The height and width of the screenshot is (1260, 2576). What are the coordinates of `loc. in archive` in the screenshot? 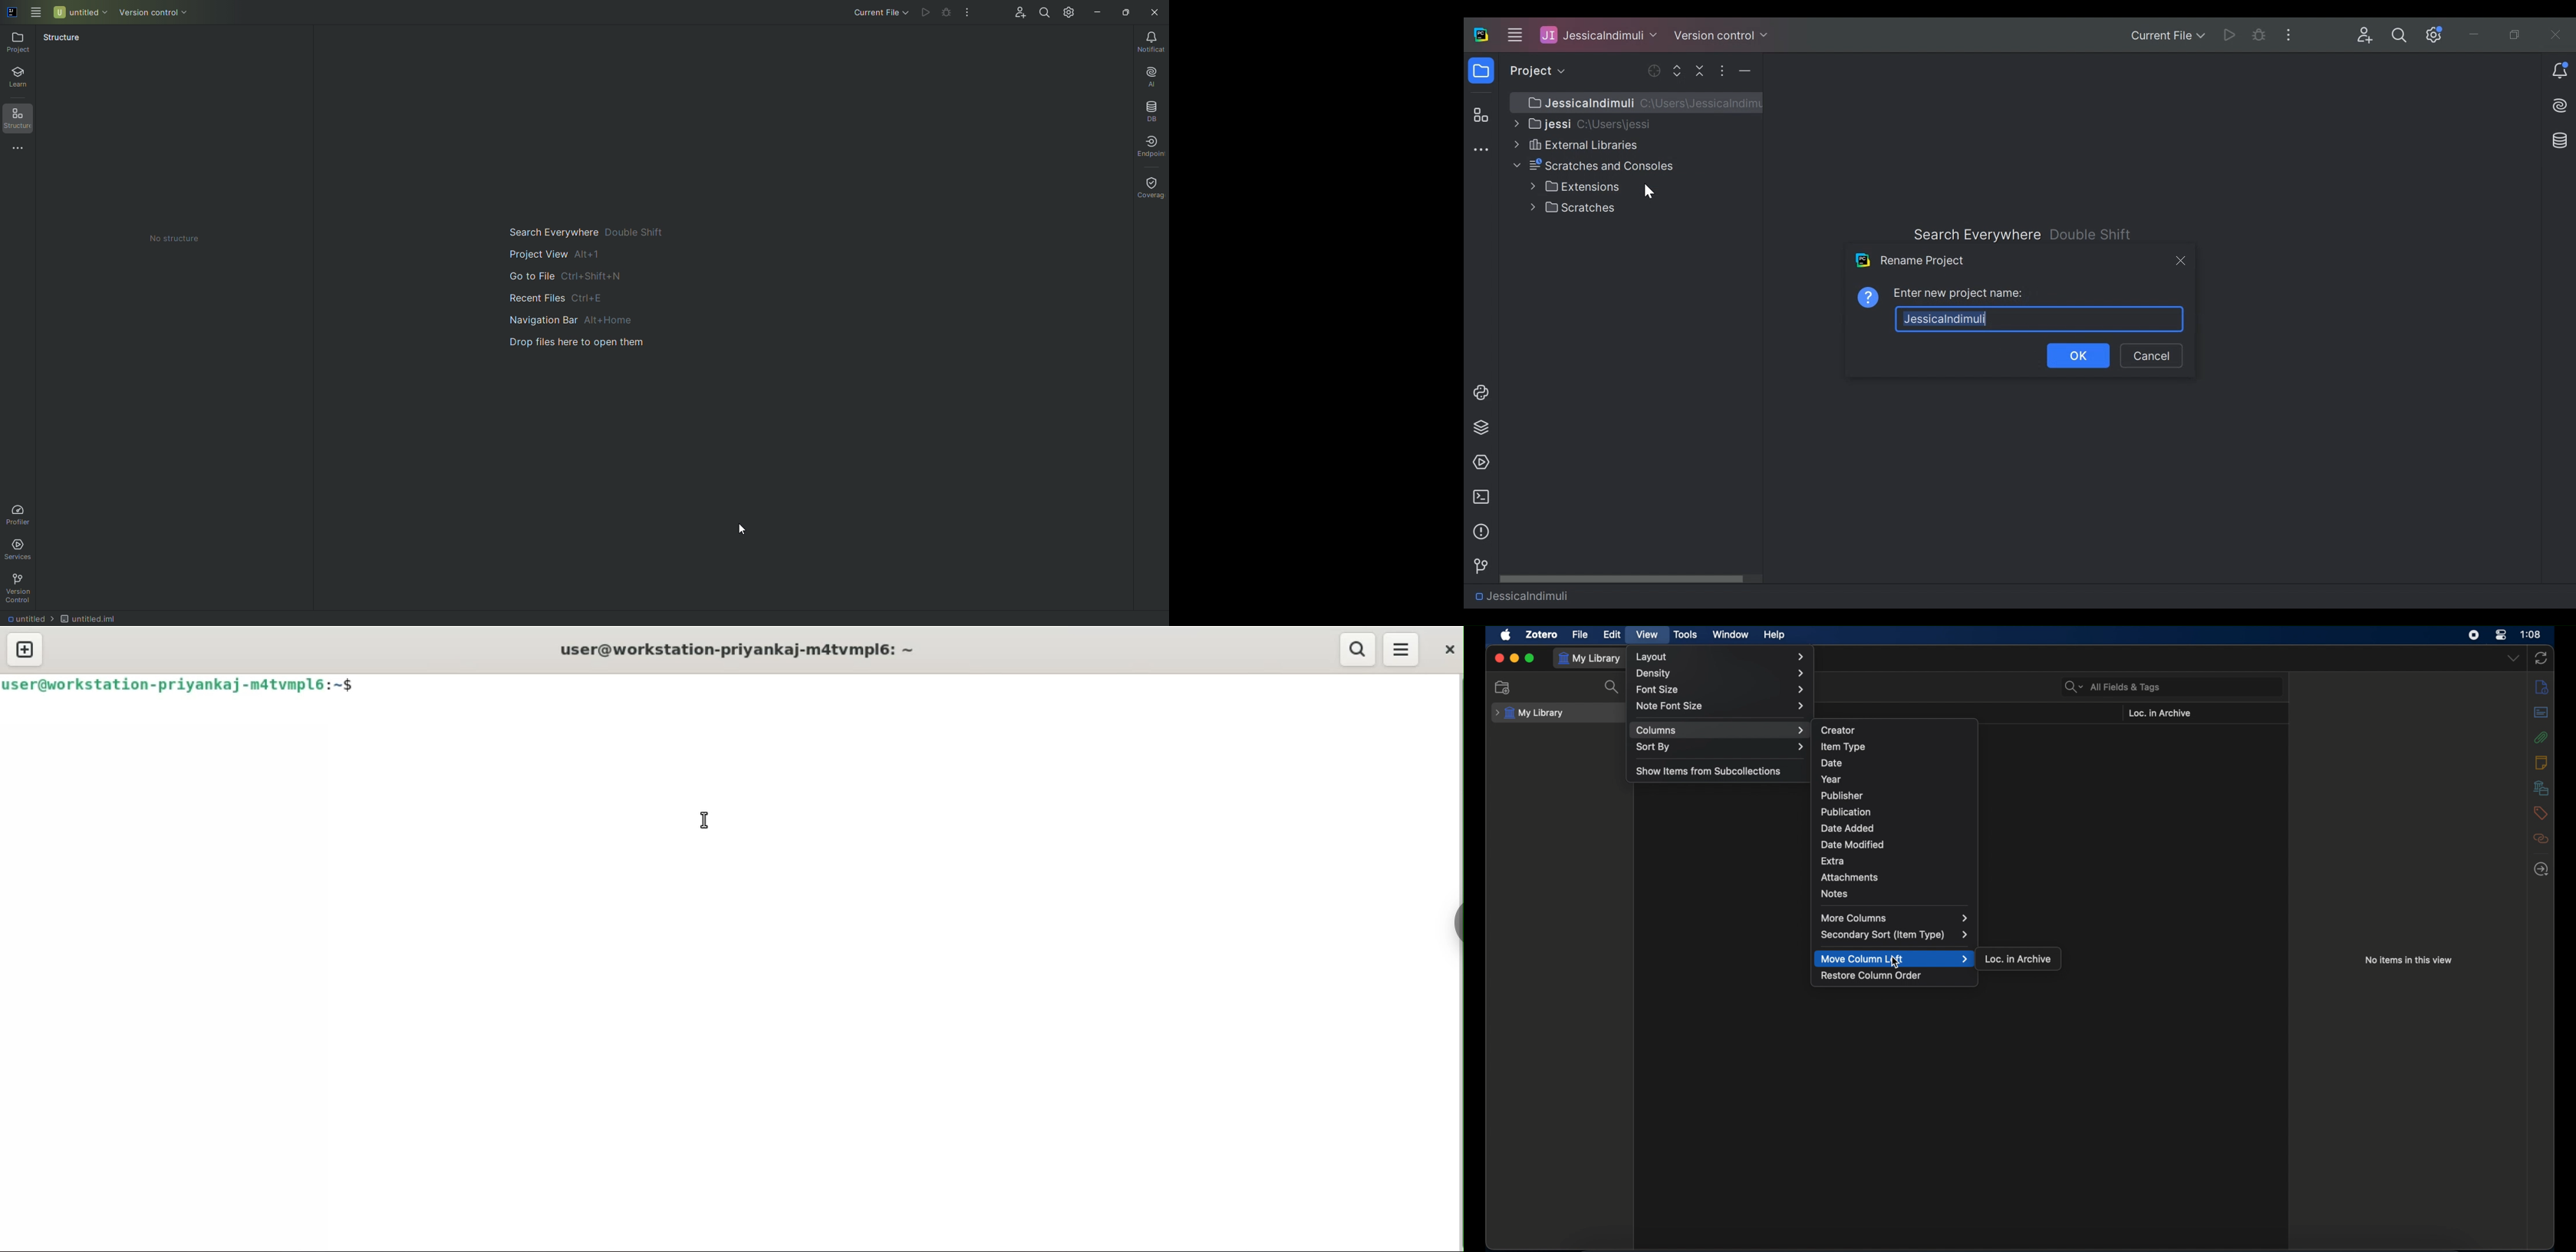 It's located at (2159, 714).